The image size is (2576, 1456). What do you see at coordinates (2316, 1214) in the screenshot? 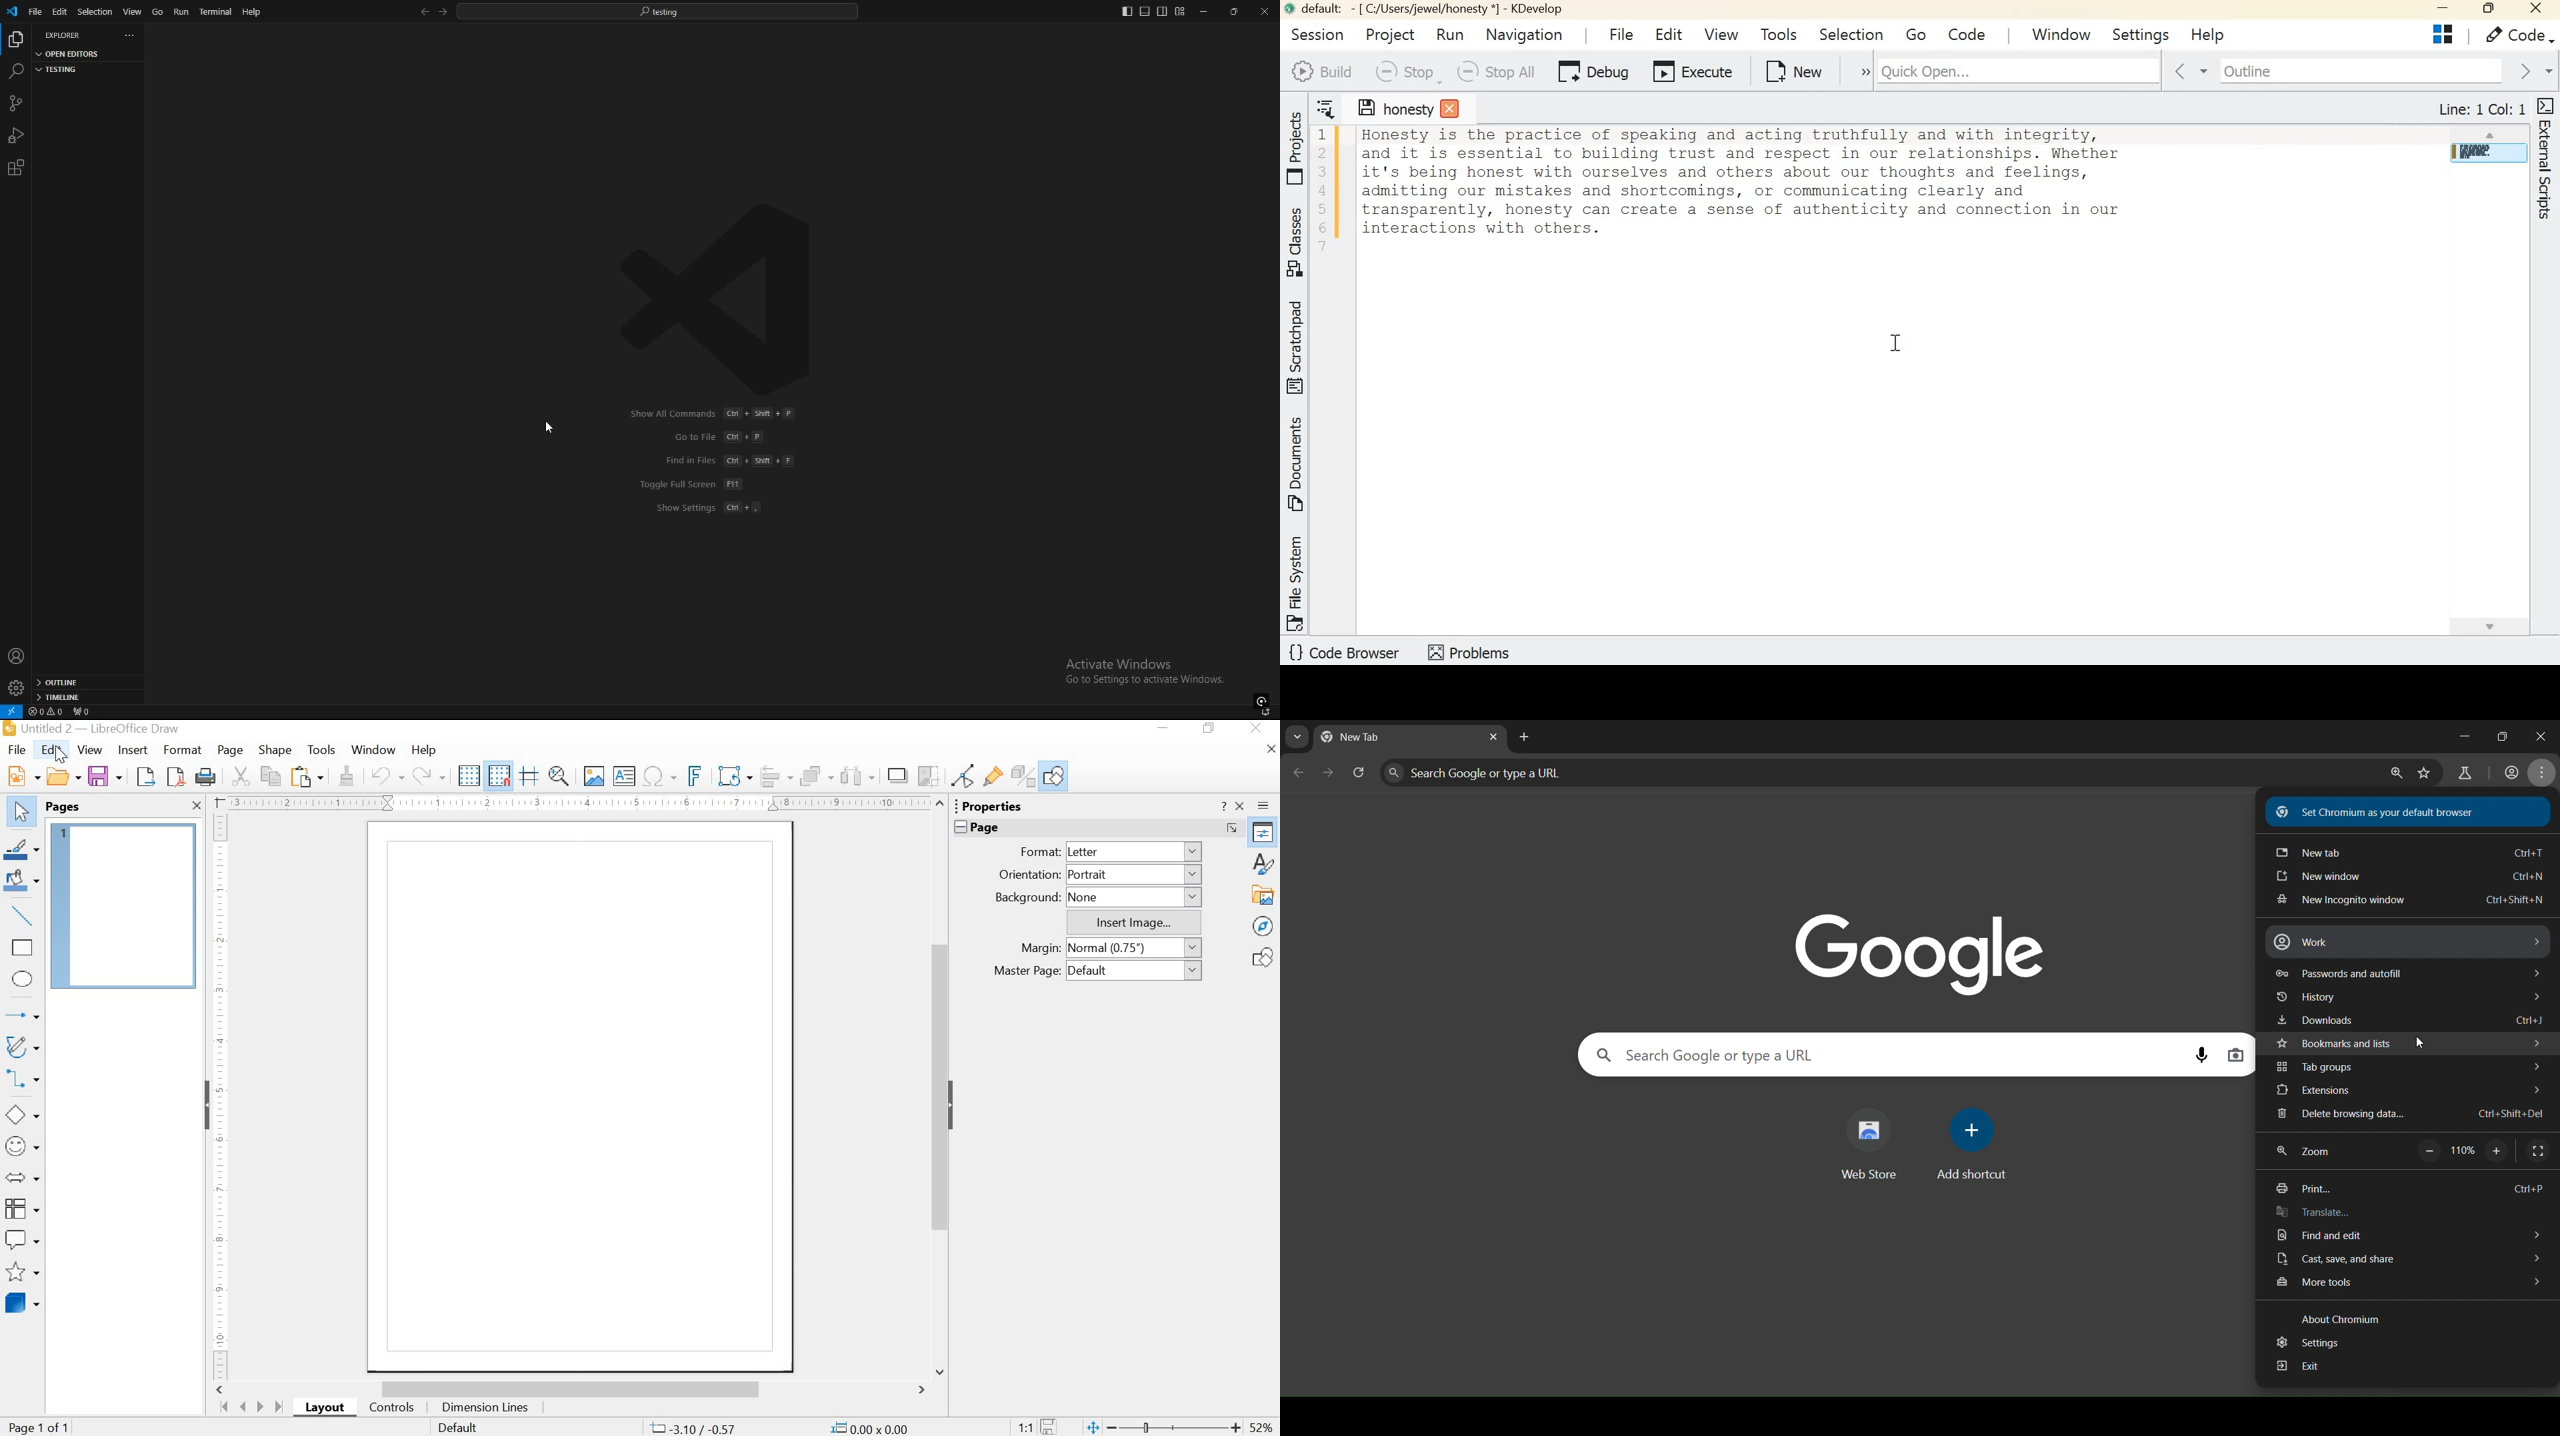
I see `translate` at bounding box center [2316, 1214].